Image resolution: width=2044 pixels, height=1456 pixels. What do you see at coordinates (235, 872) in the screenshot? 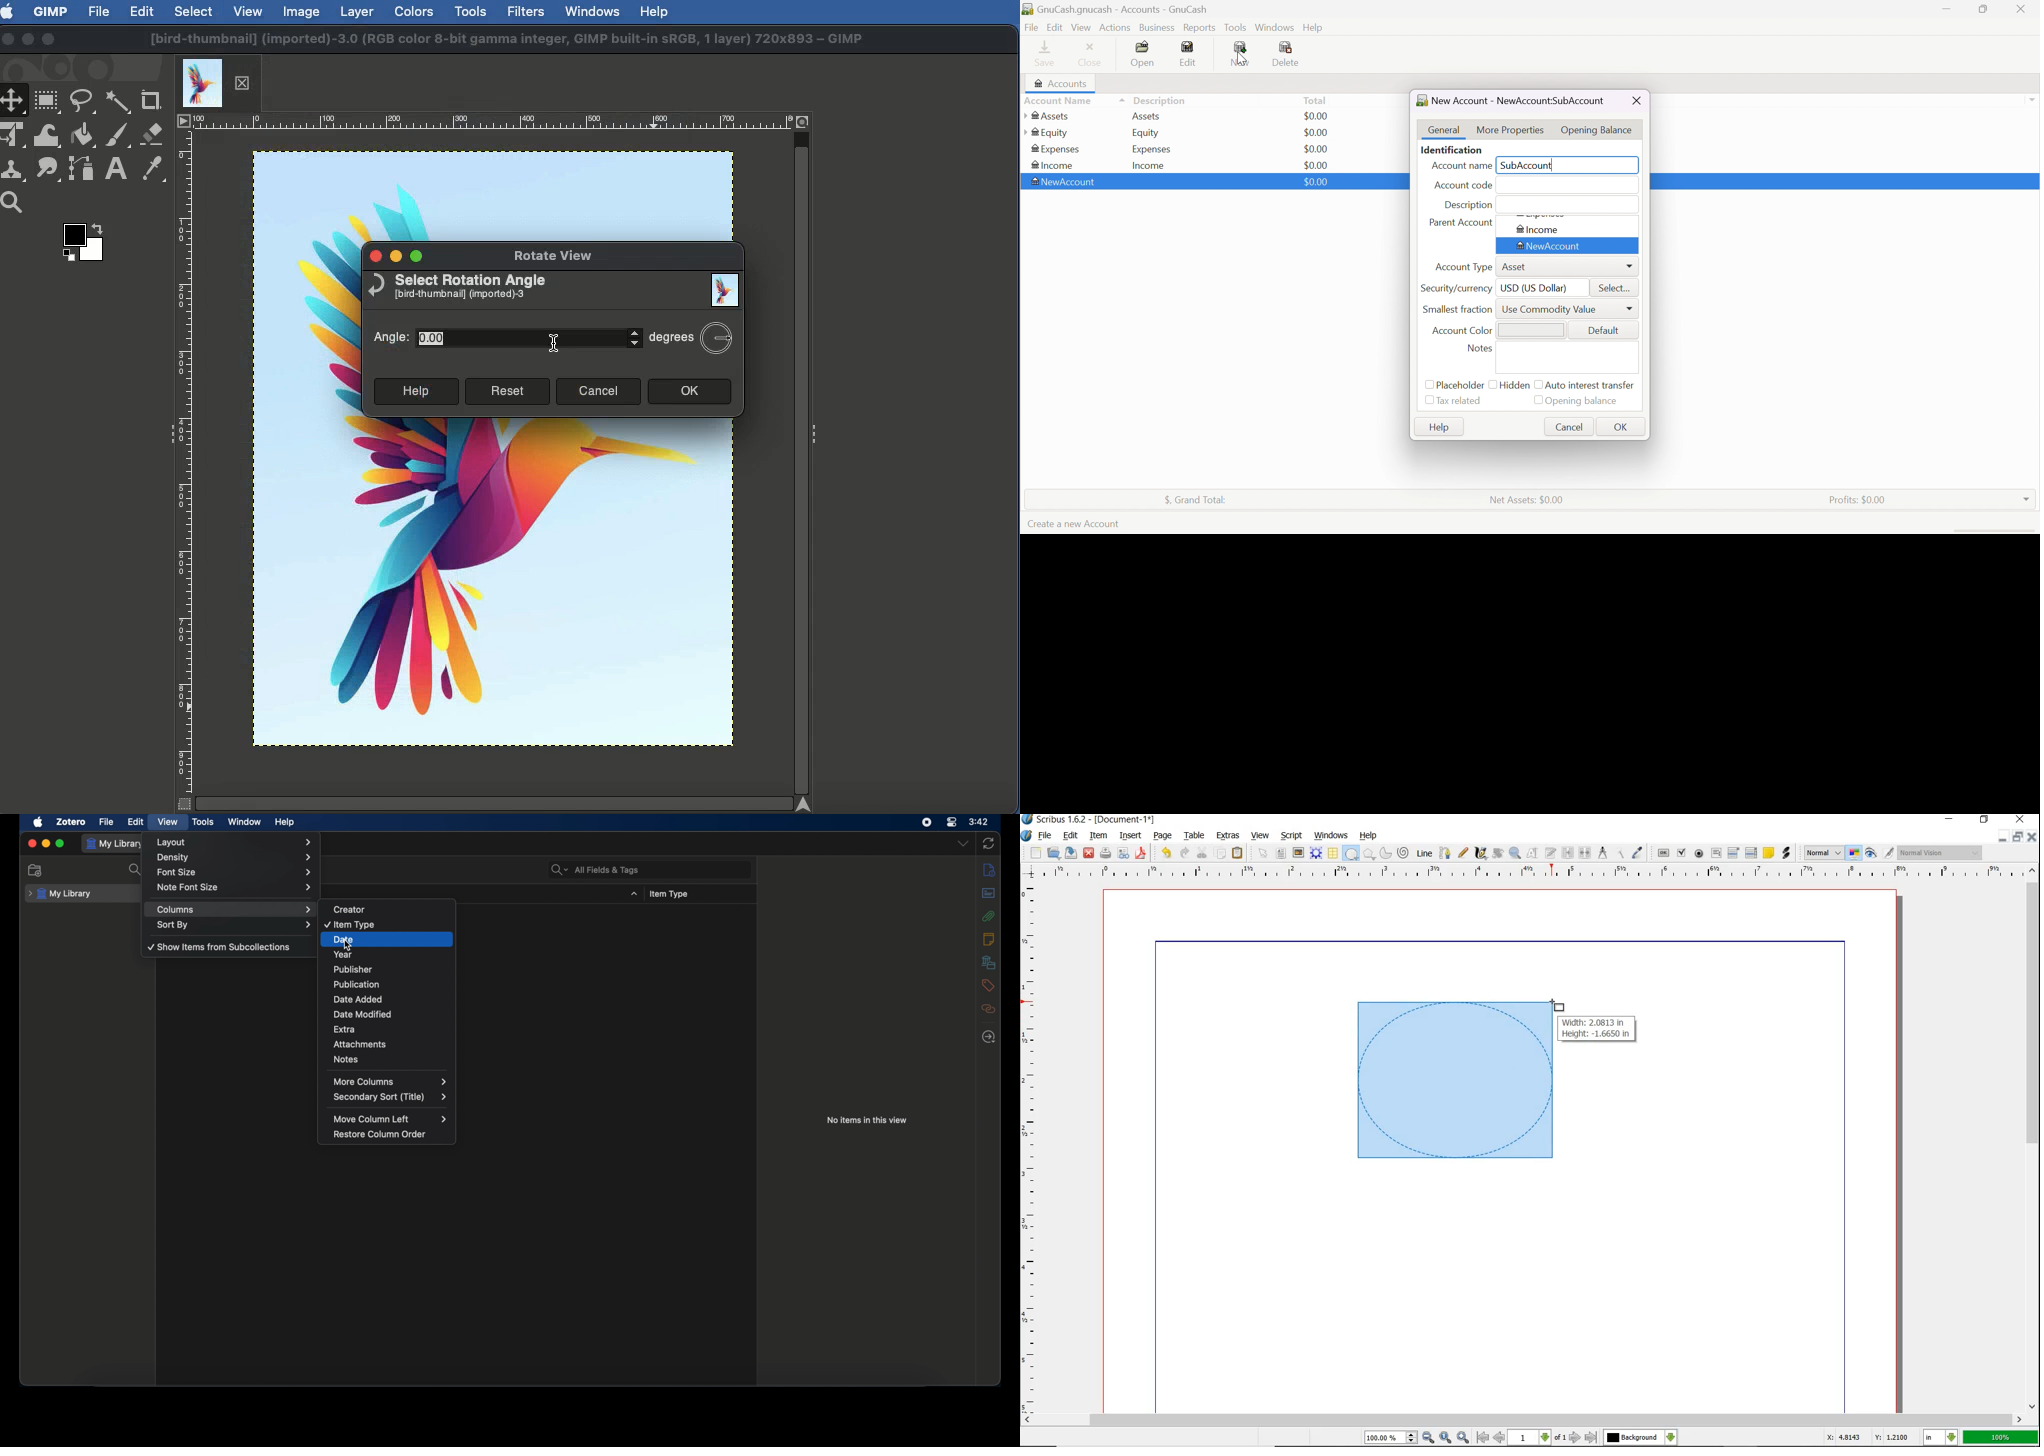
I see `font size` at bounding box center [235, 872].